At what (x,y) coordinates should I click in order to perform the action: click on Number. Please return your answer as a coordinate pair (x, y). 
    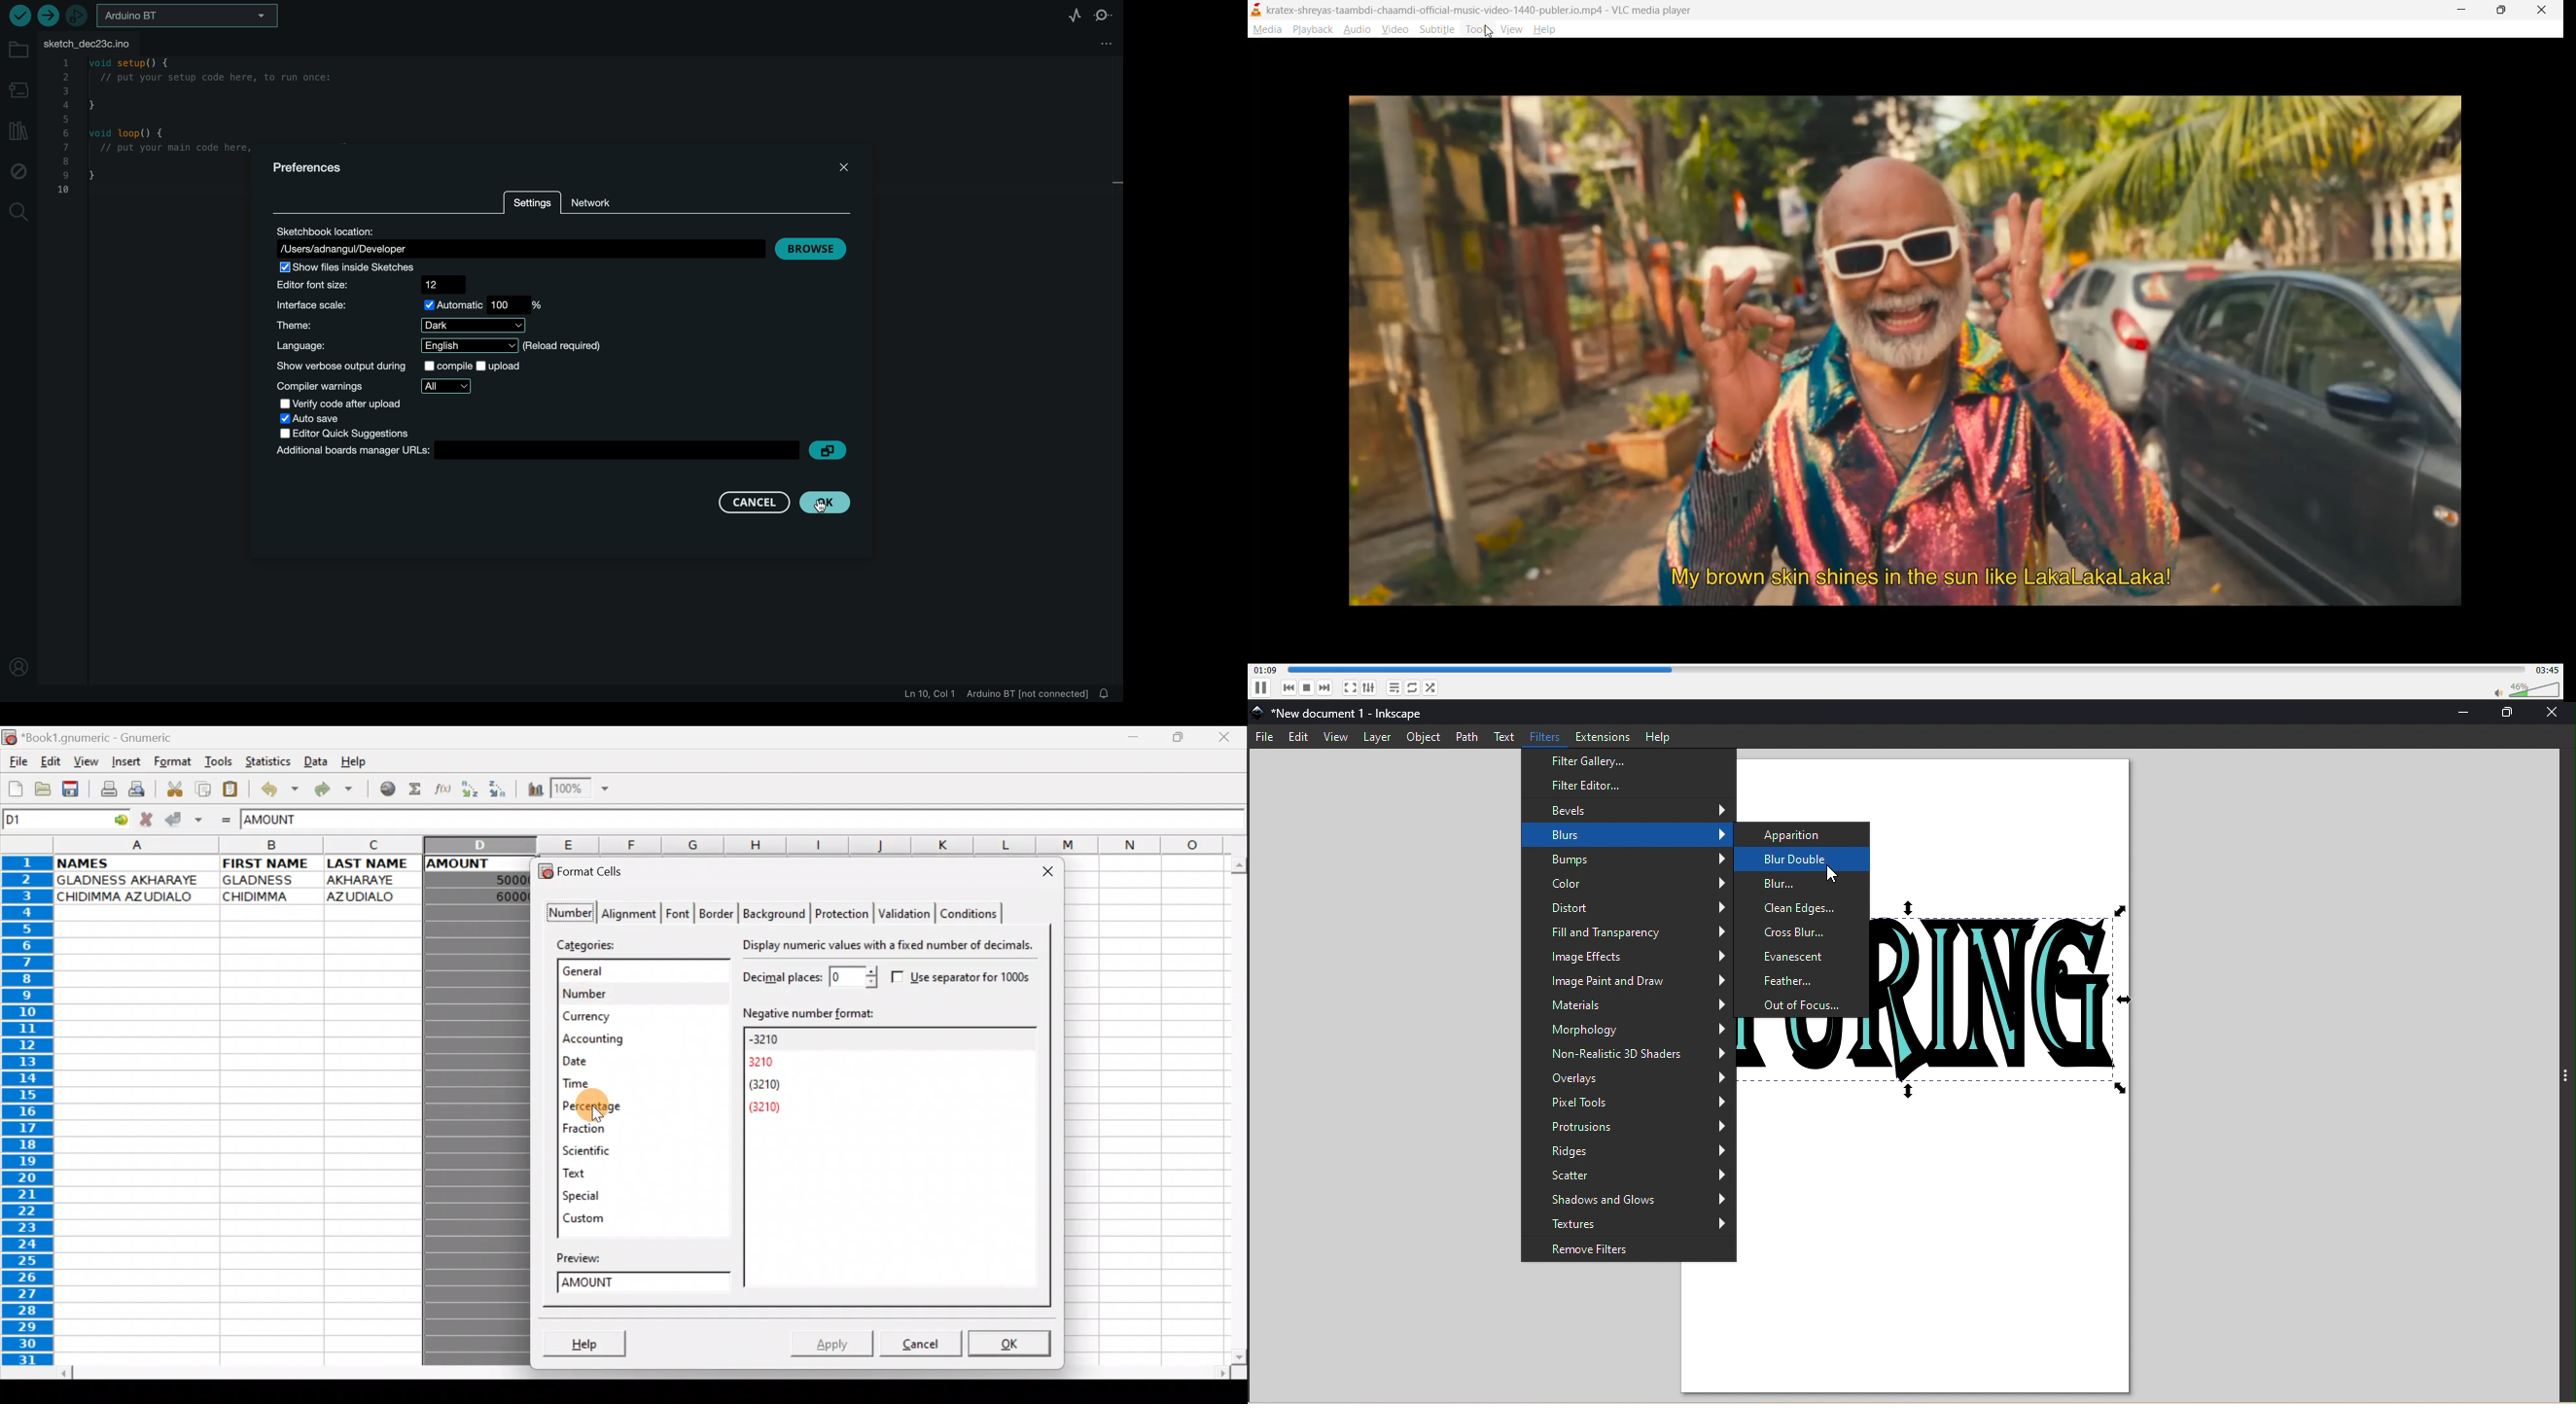
    Looking at the image, I should click on (631, 991).